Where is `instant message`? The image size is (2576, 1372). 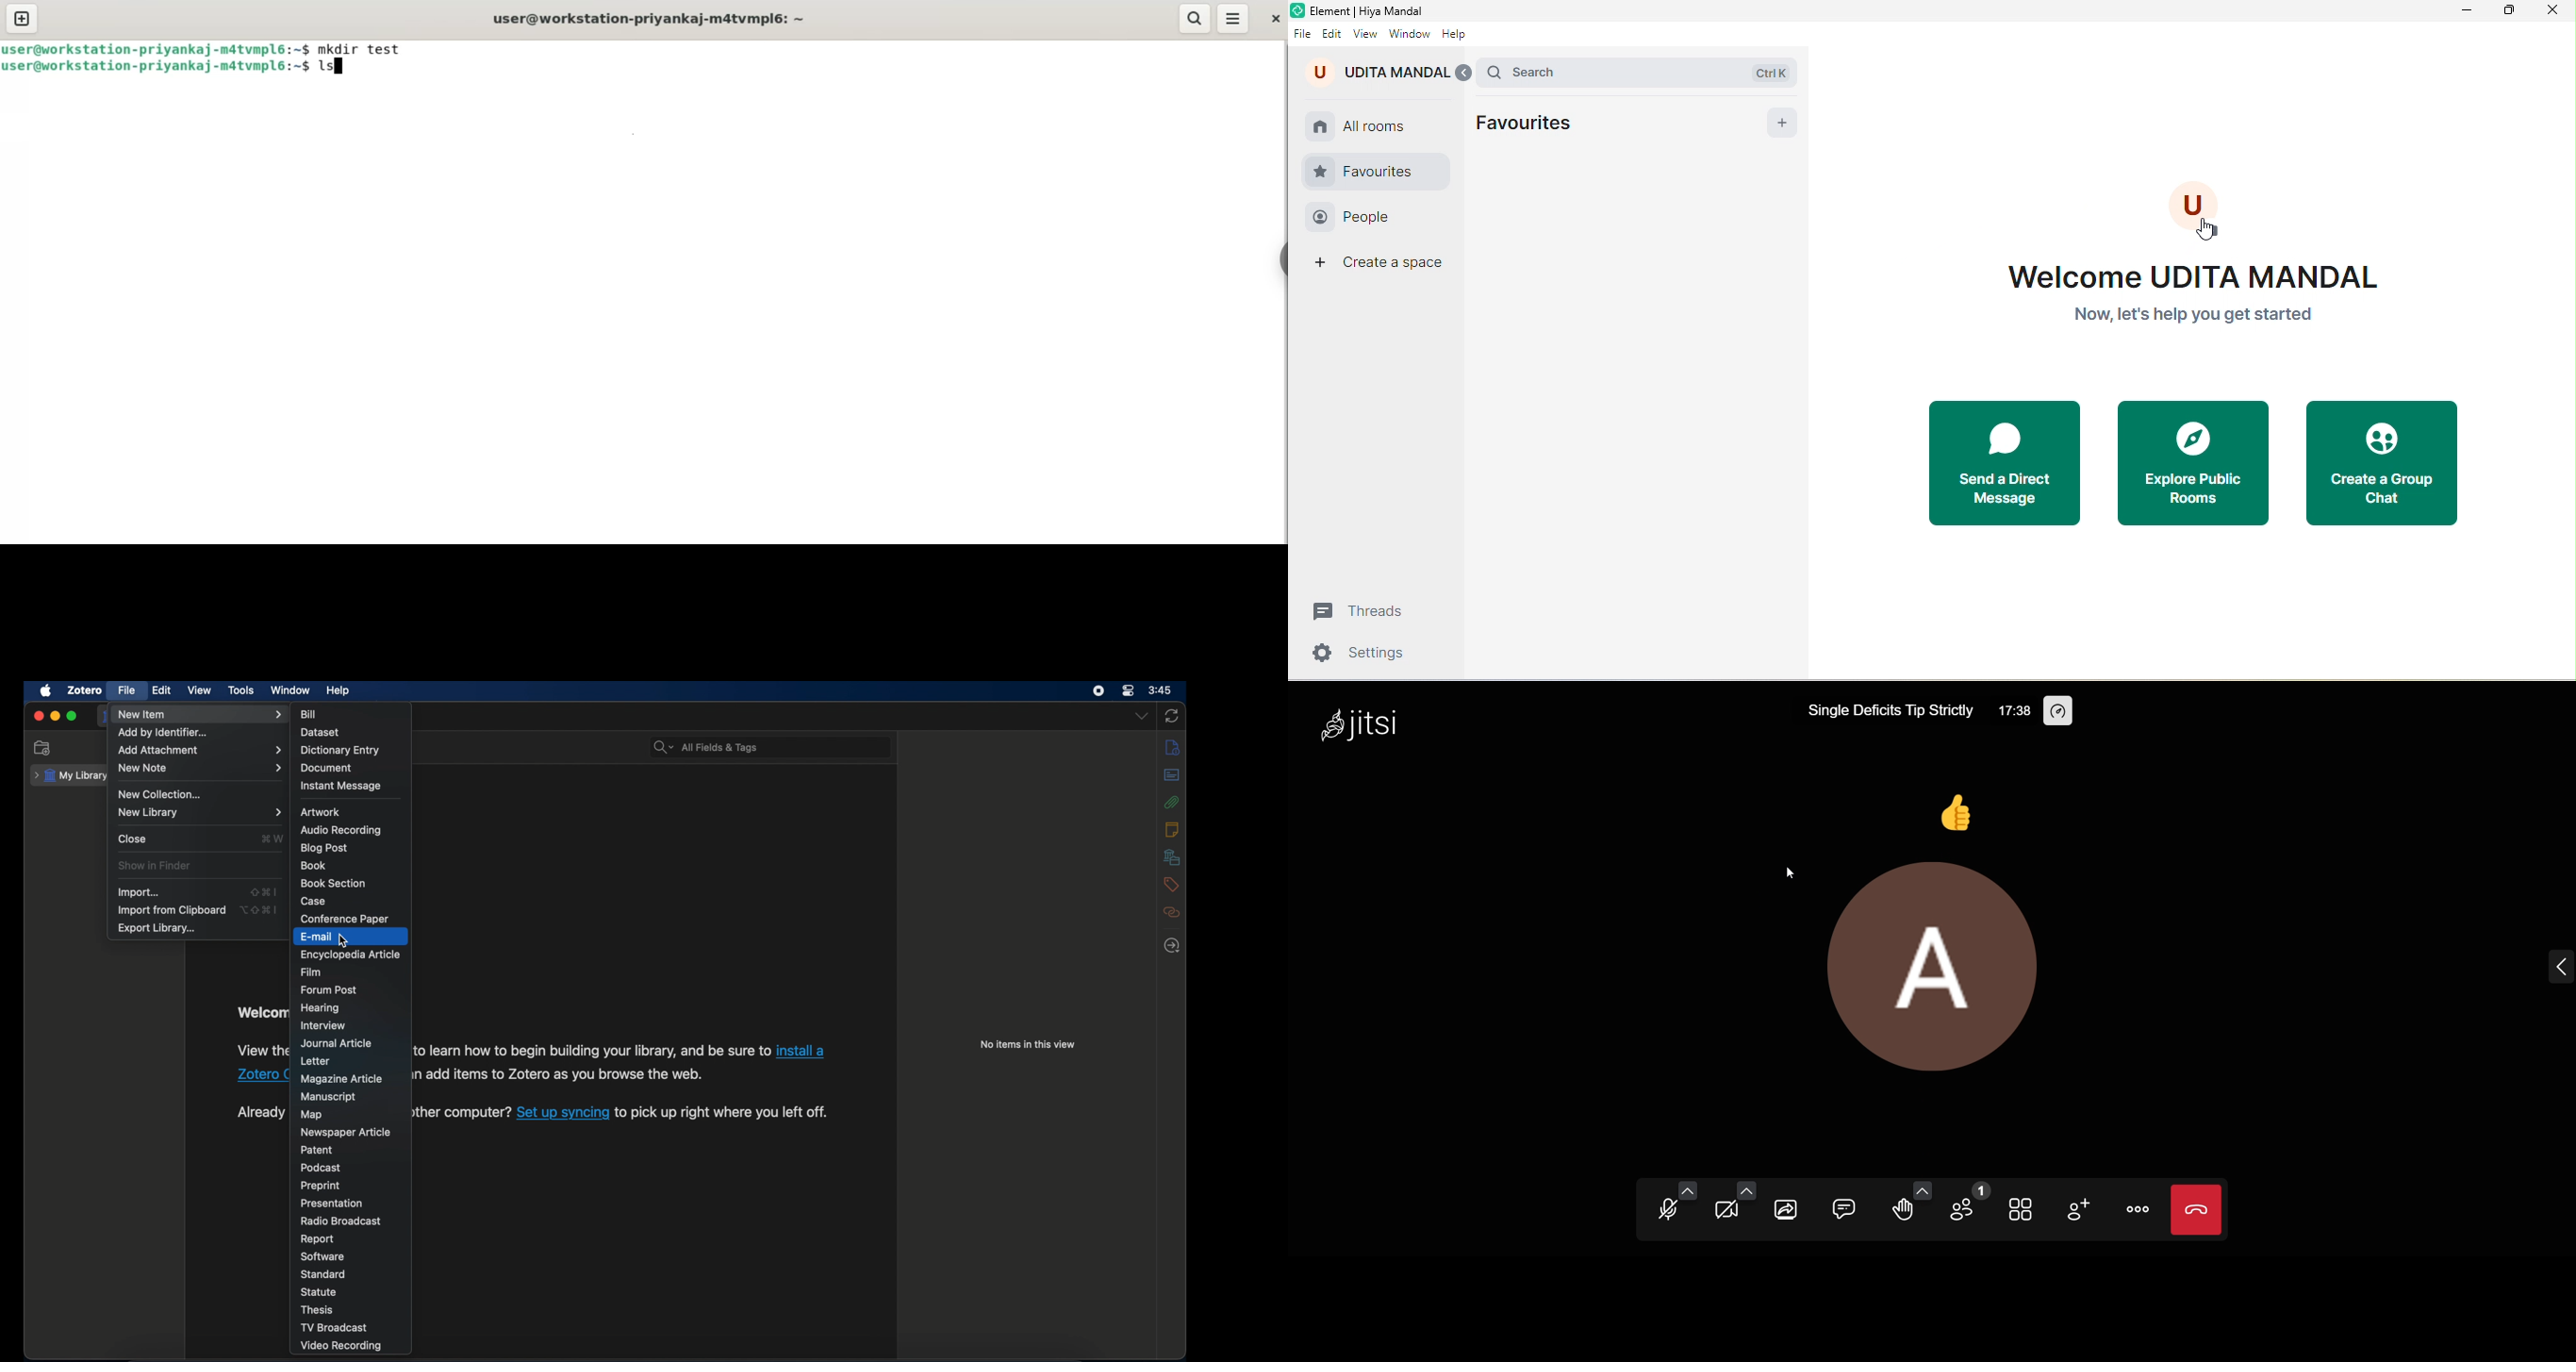
instant message is located at coordinates (340, 786).